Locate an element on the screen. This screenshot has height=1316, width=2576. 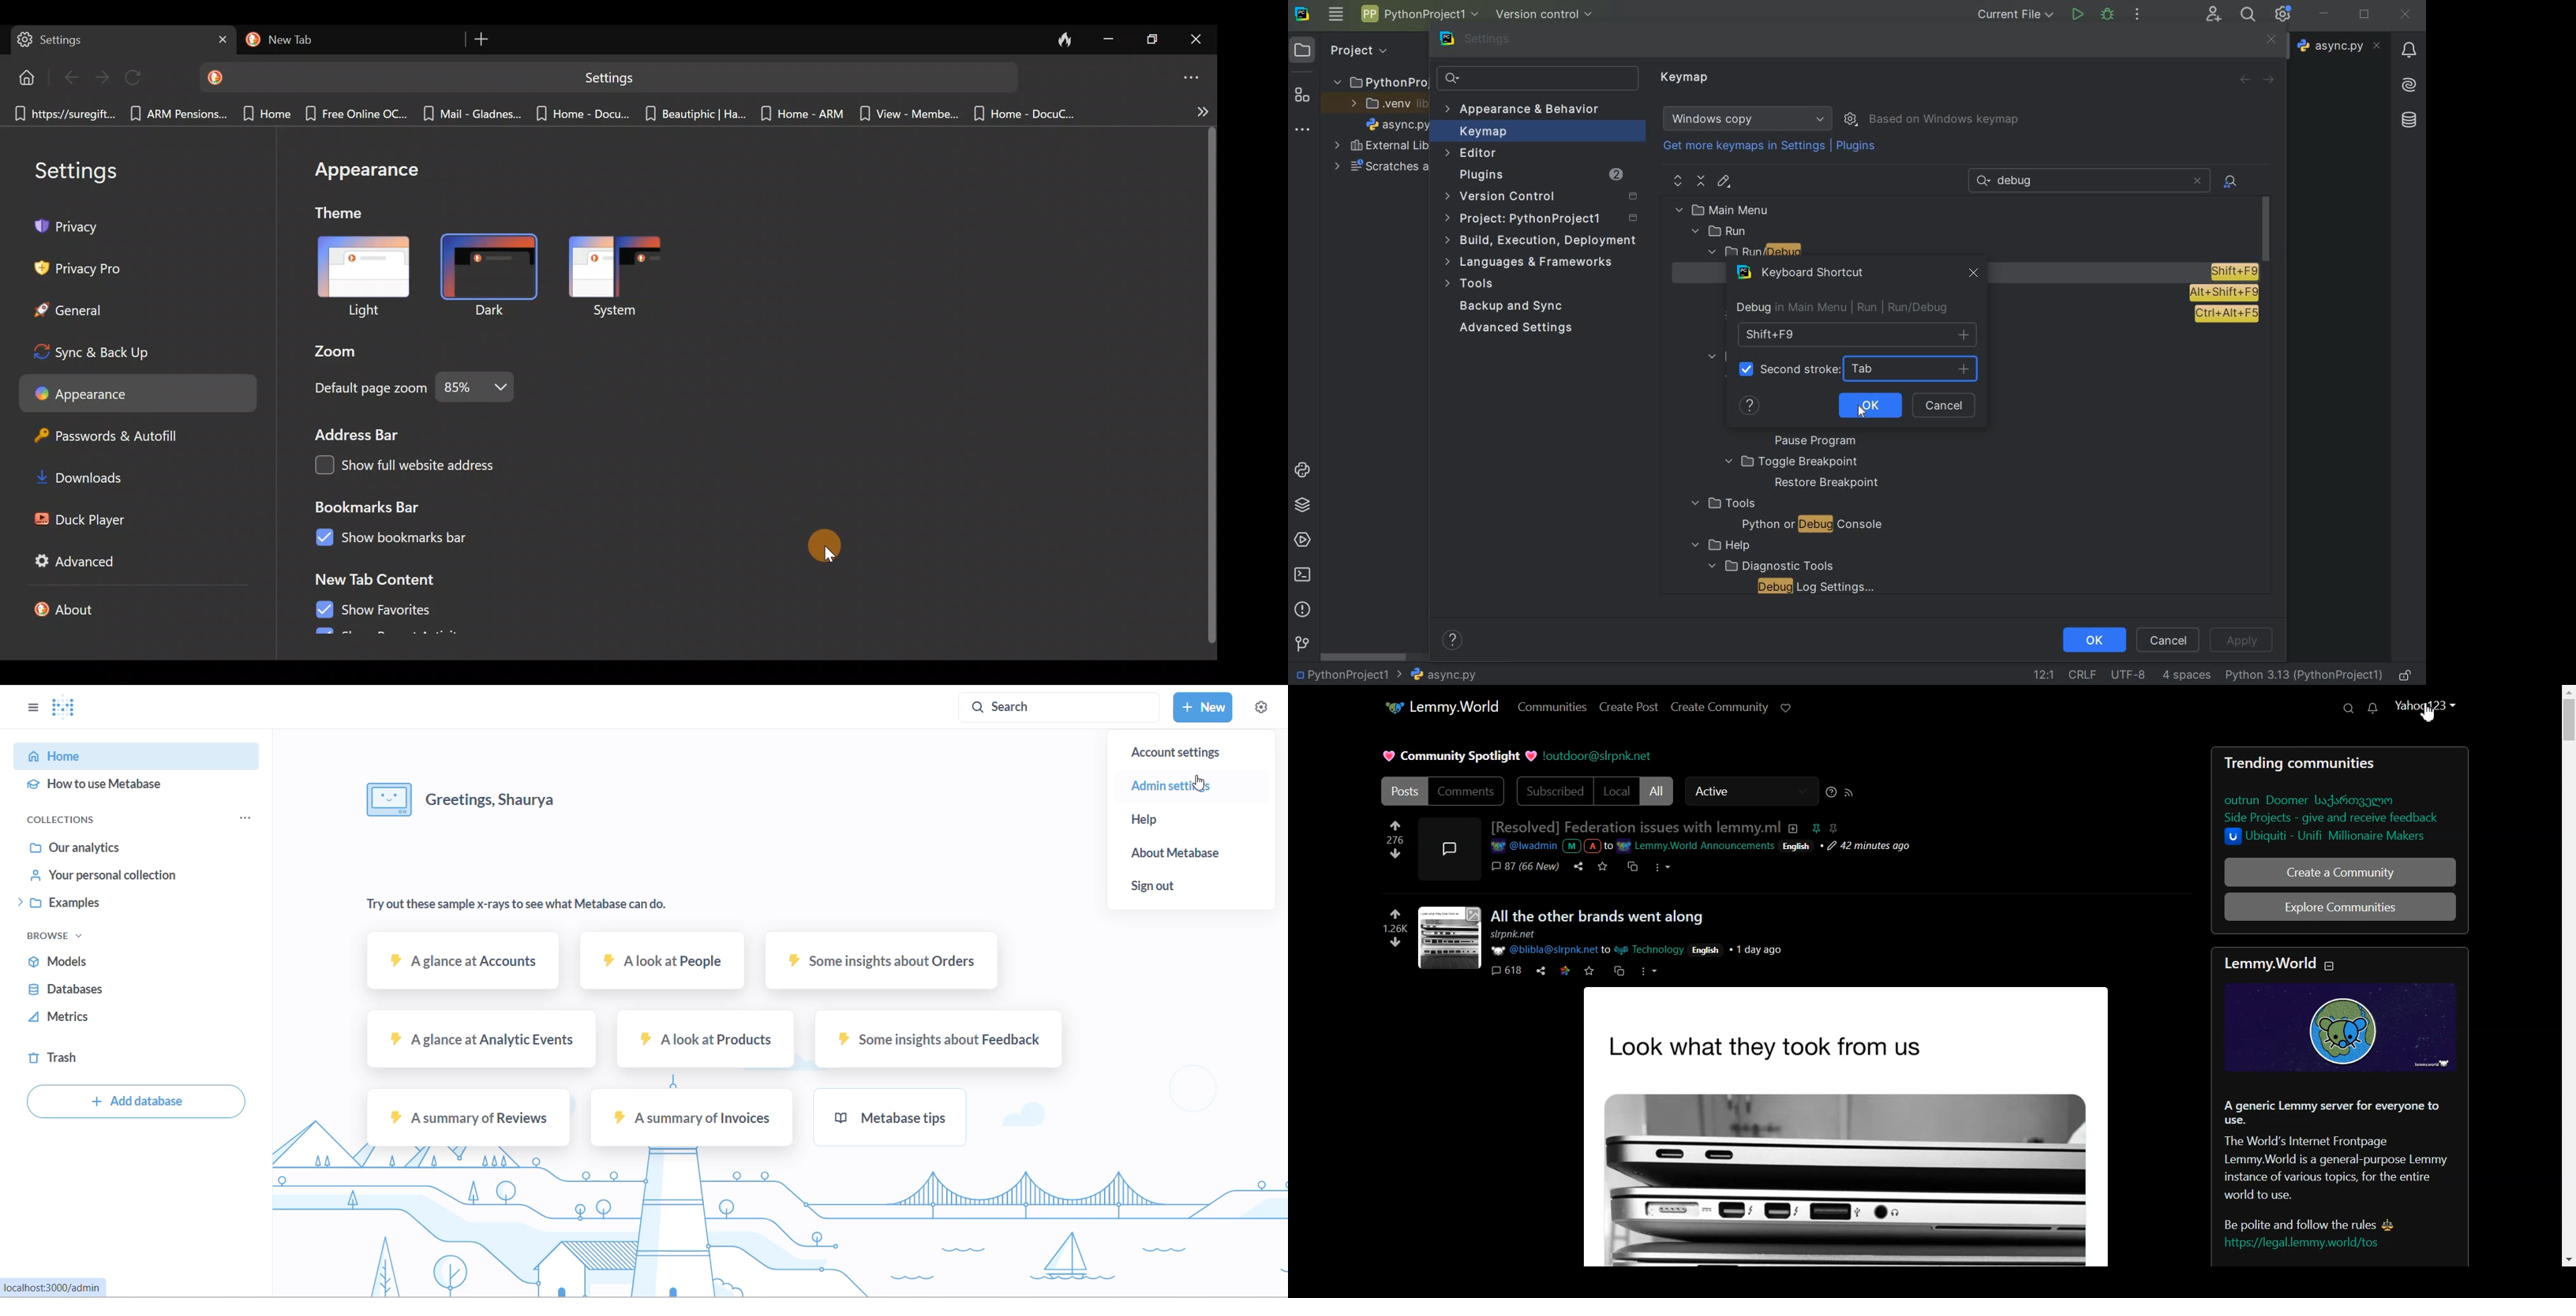
all the other brands went along is located at coordinates (1598, 917).